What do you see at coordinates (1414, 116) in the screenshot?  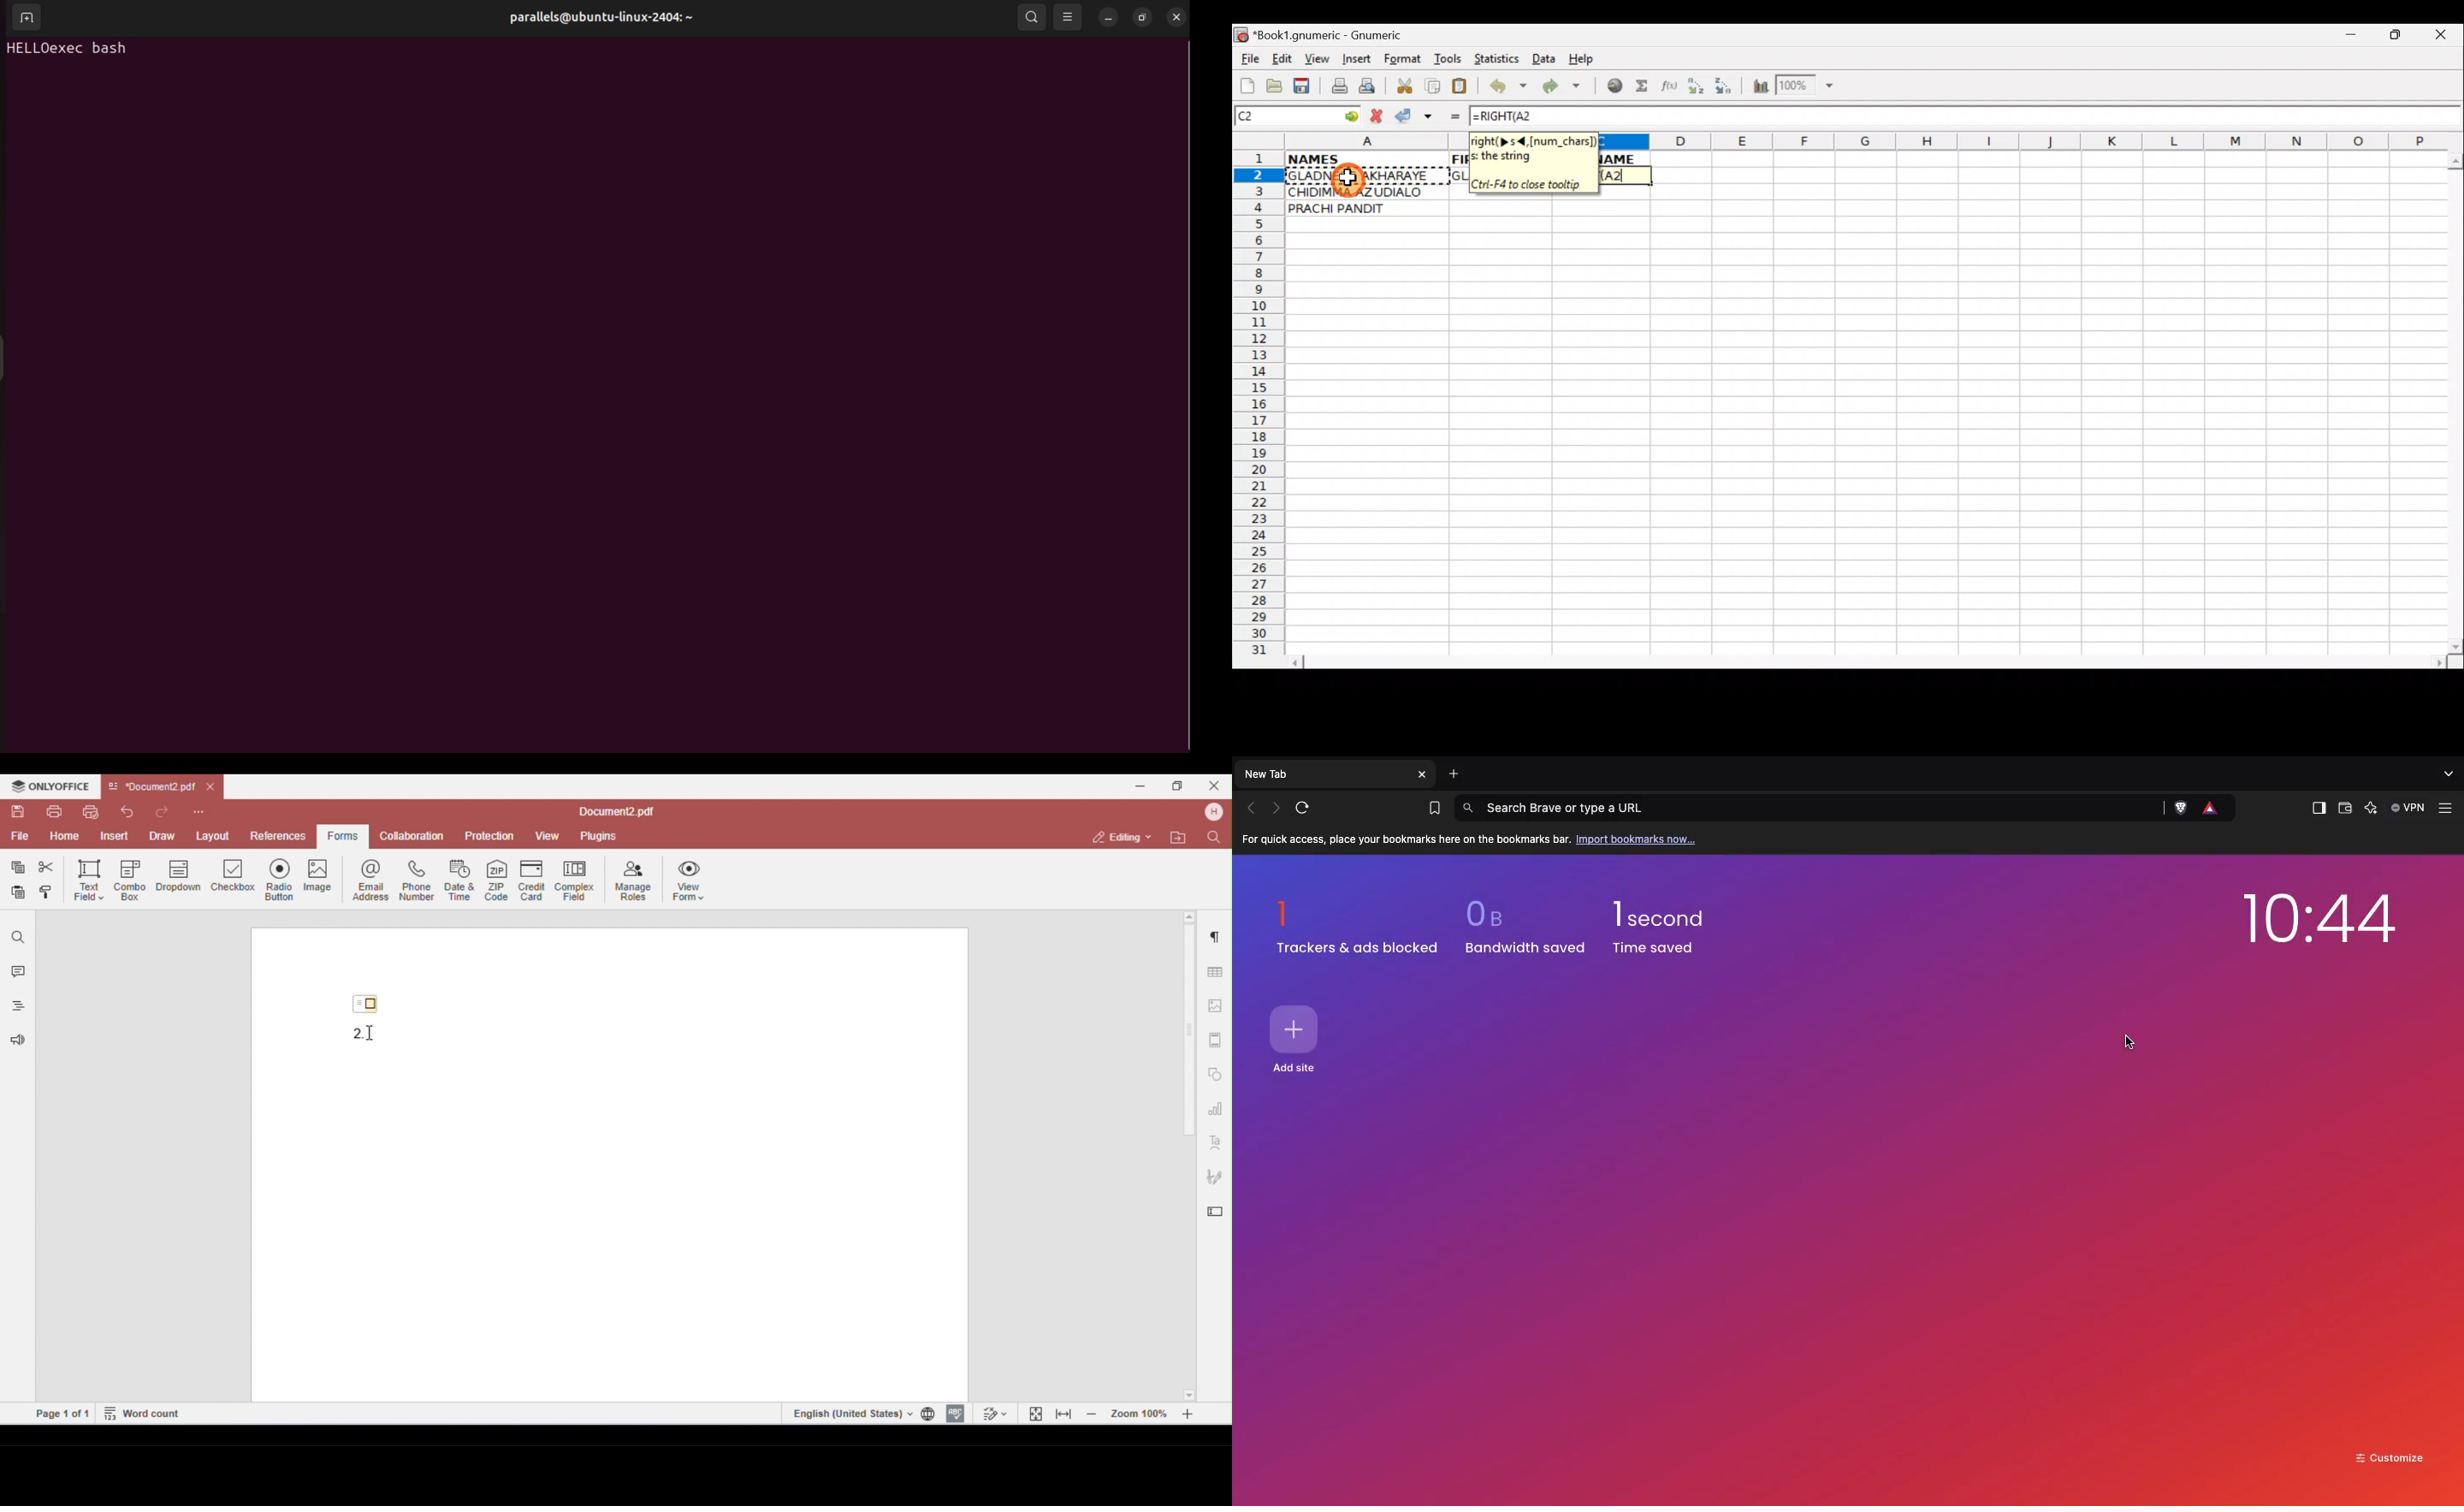 I see `Accept change` at bounding box center [1414, 116].